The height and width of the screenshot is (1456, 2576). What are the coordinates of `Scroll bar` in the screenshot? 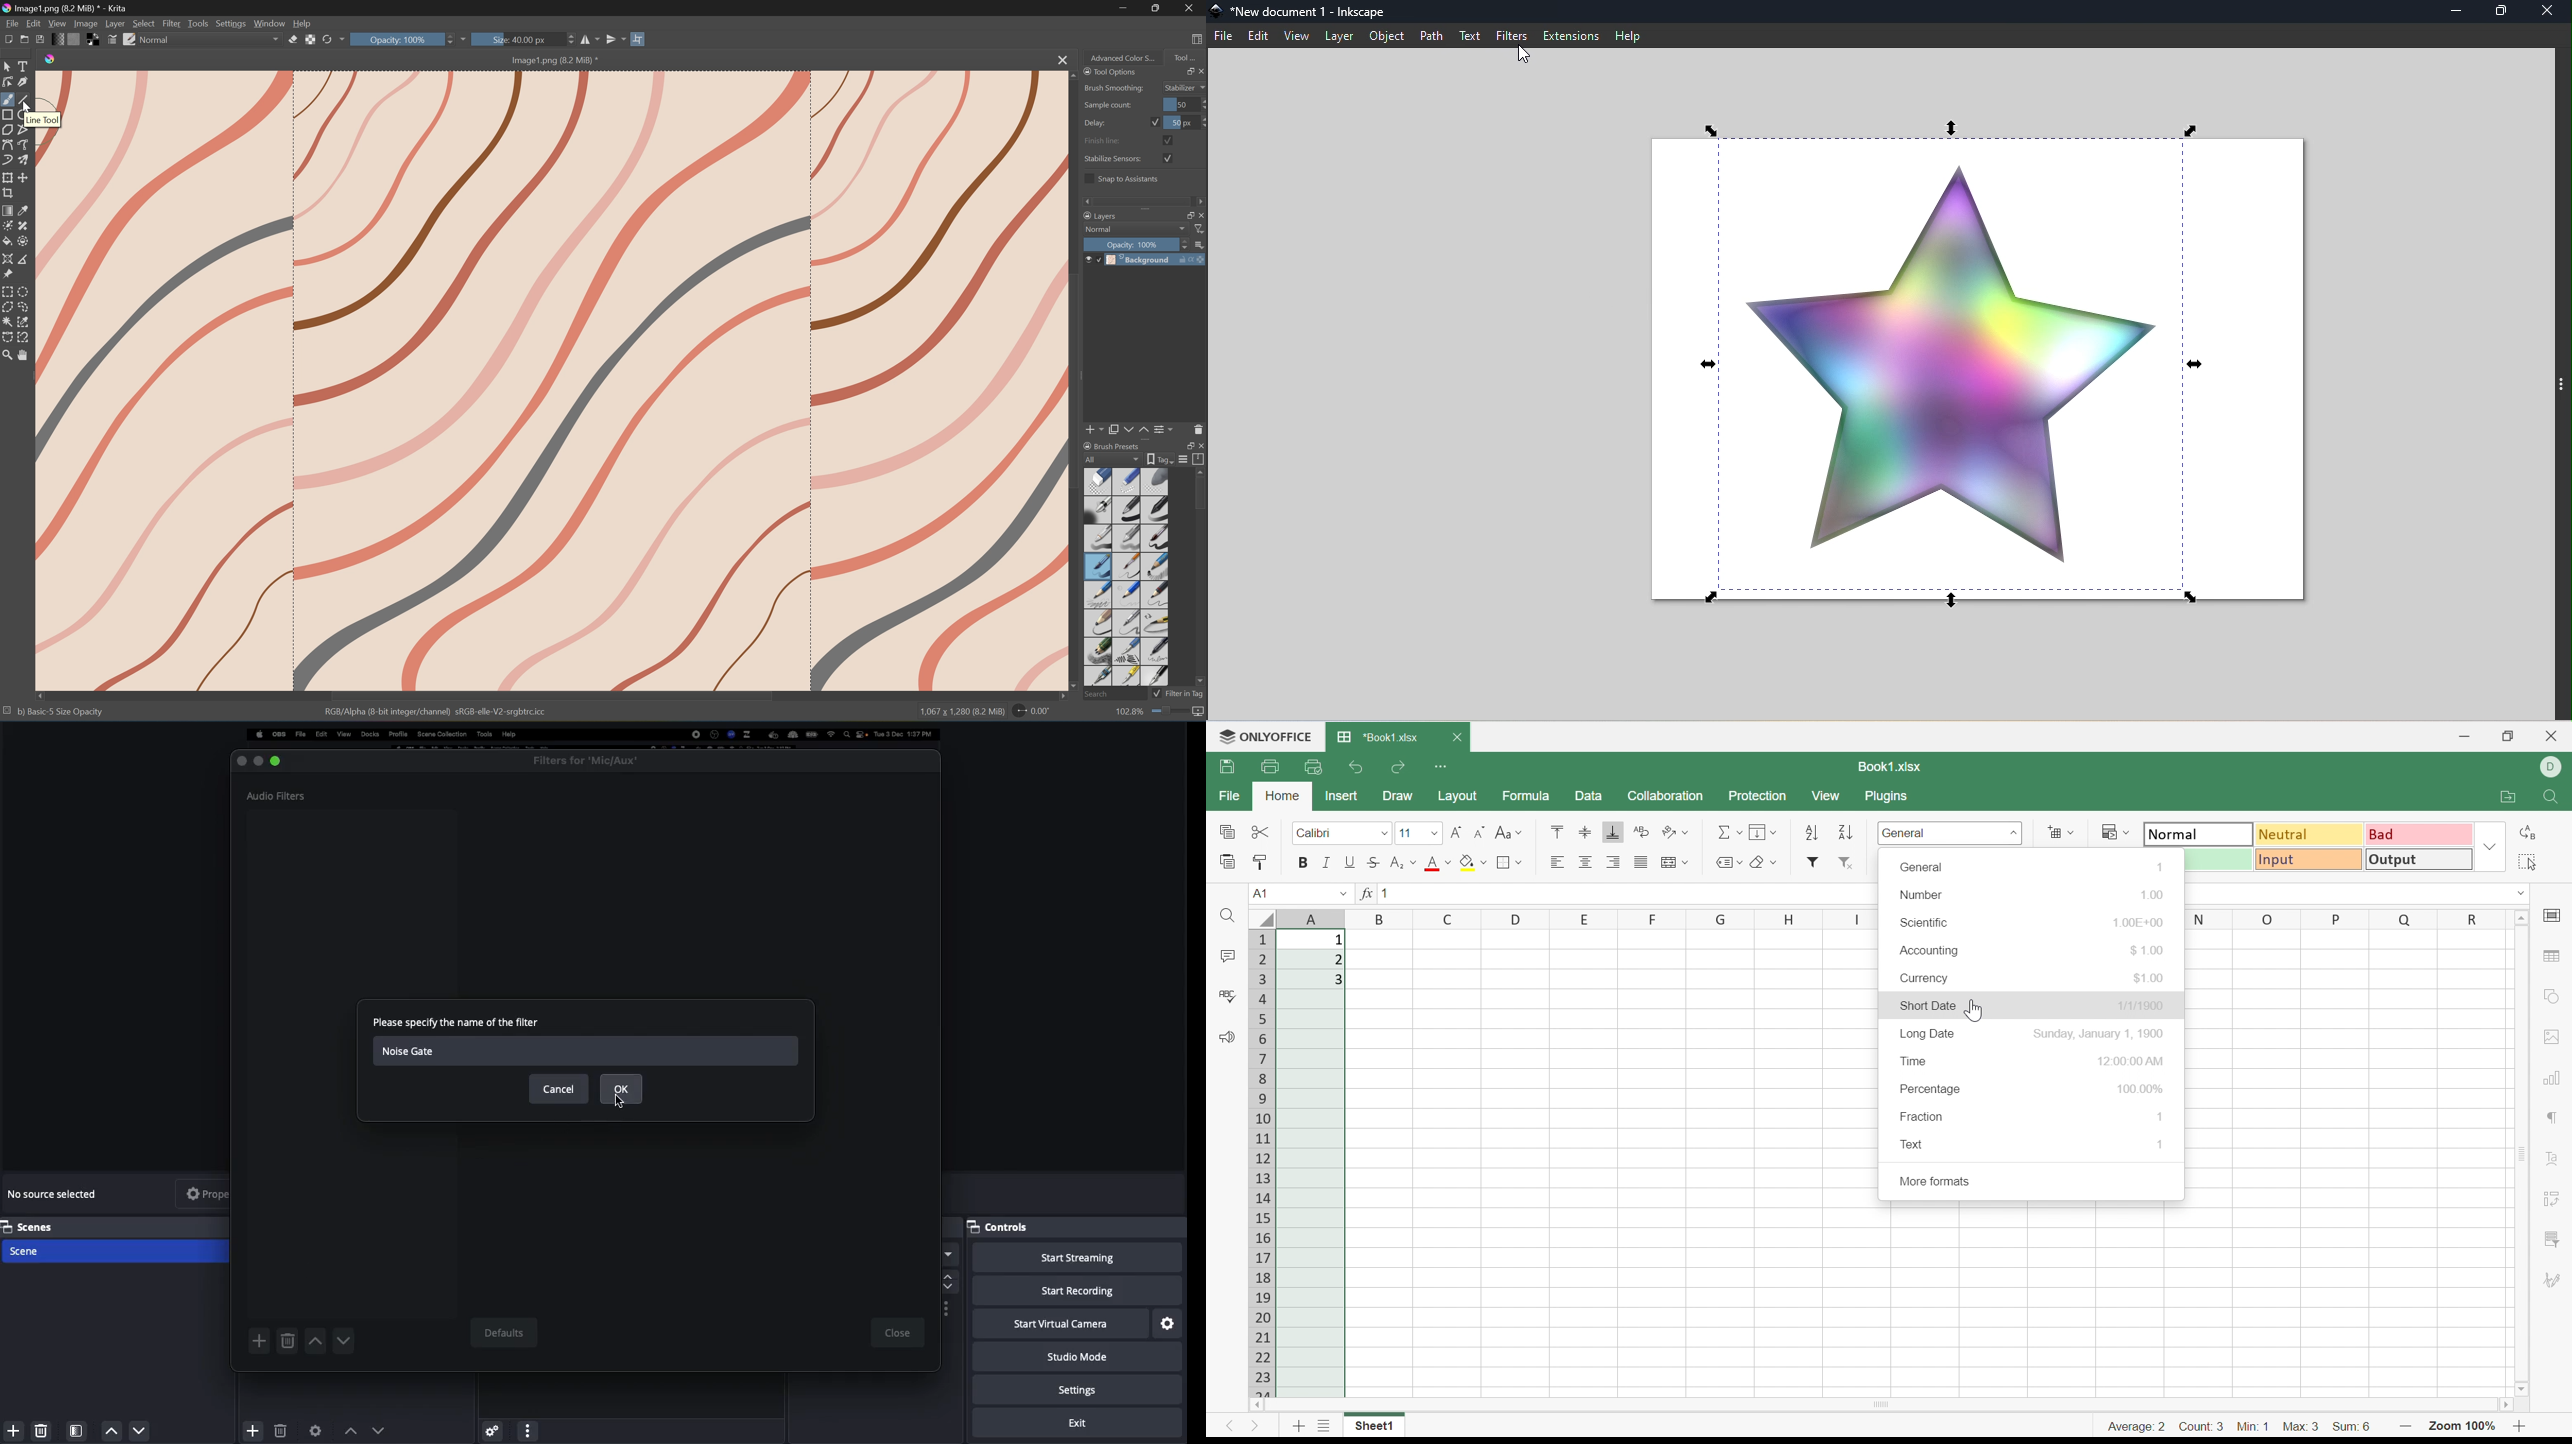 It's located at (2524, 1153).